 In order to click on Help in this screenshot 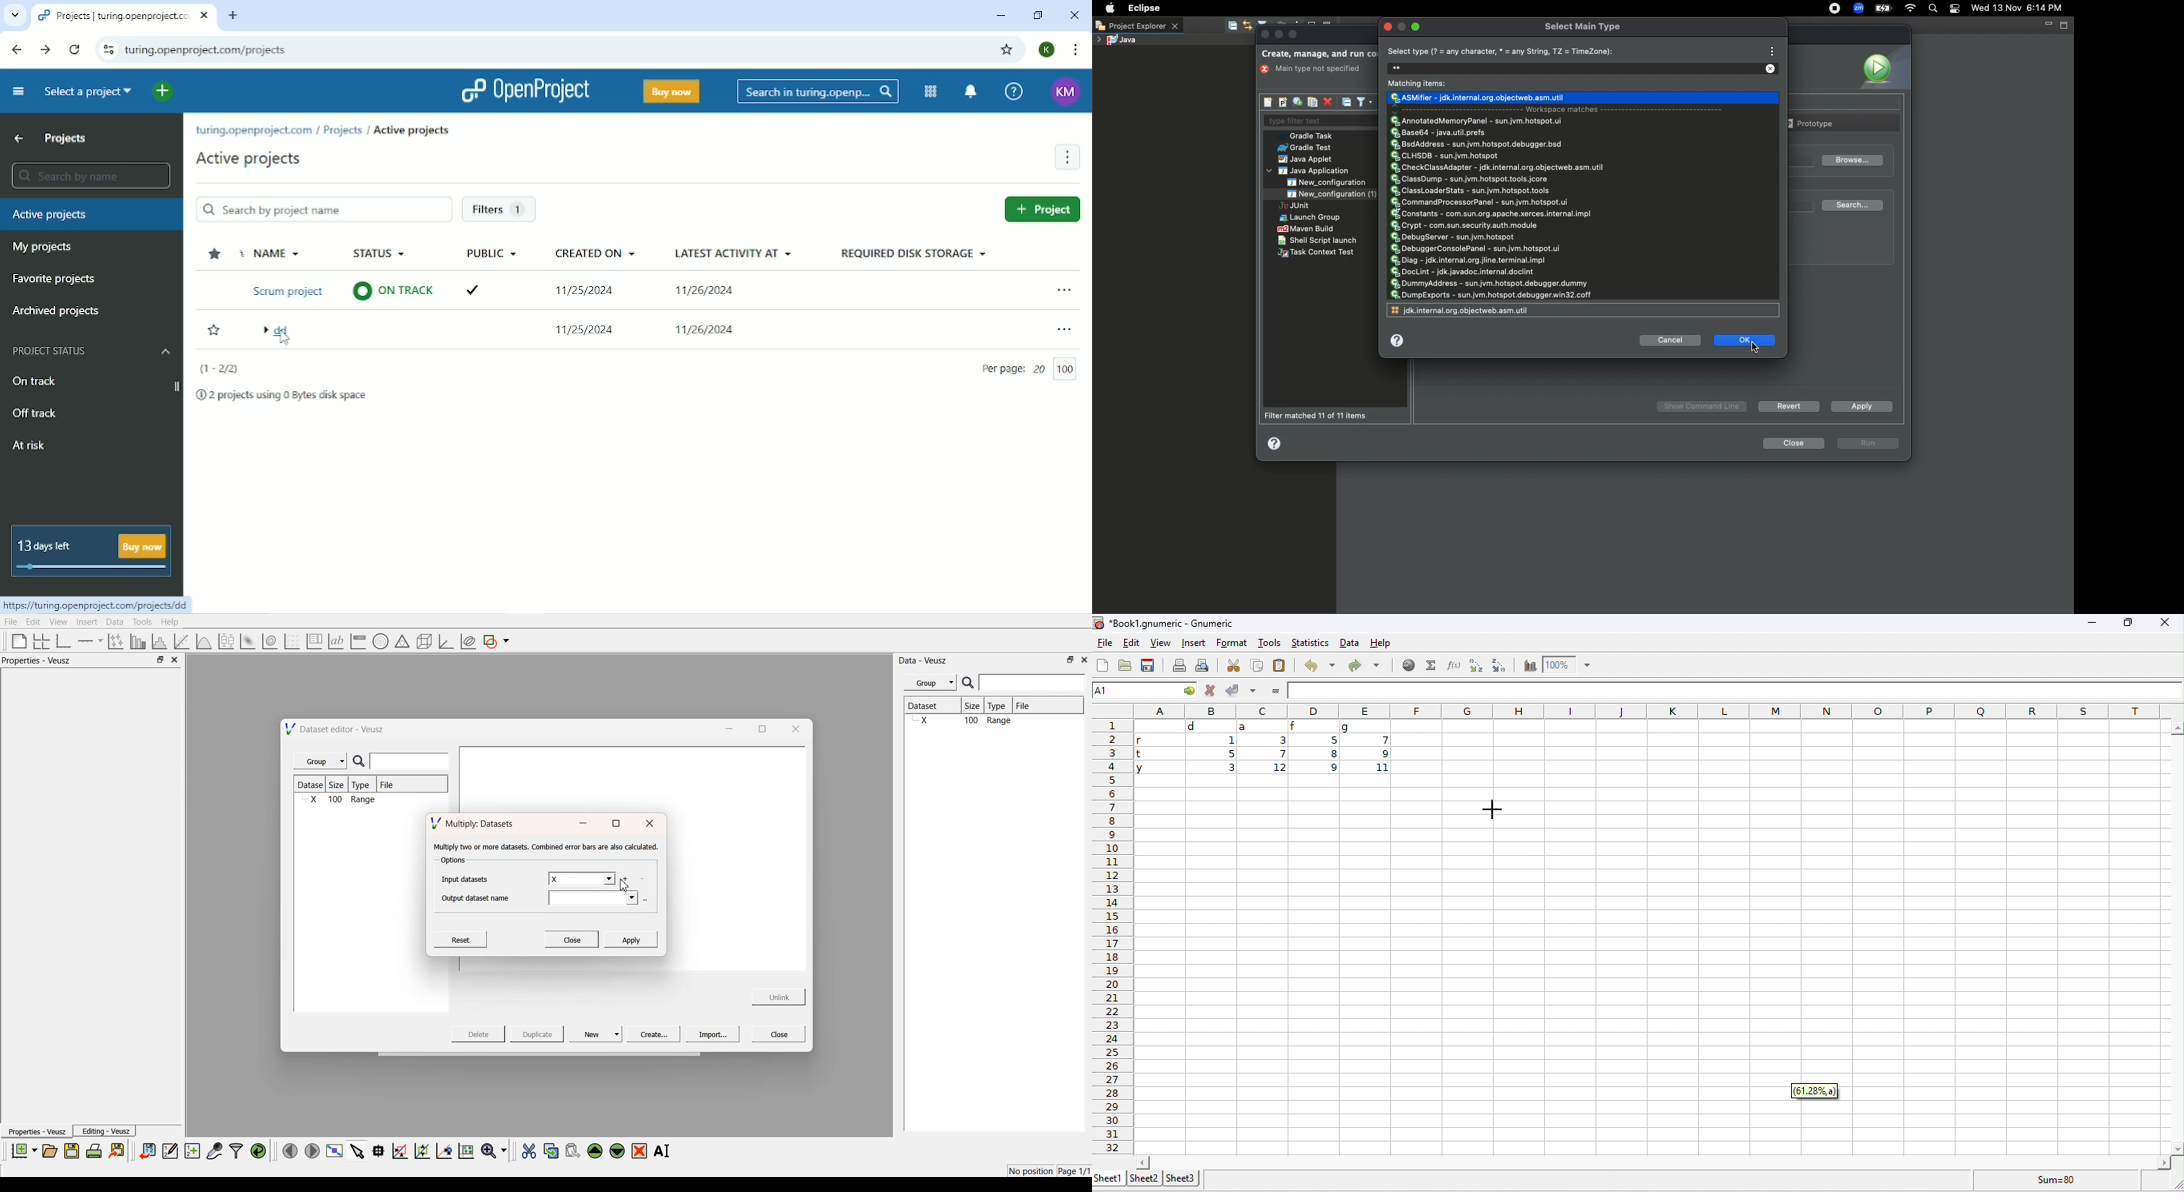, I will do `click(1014, 91)`.